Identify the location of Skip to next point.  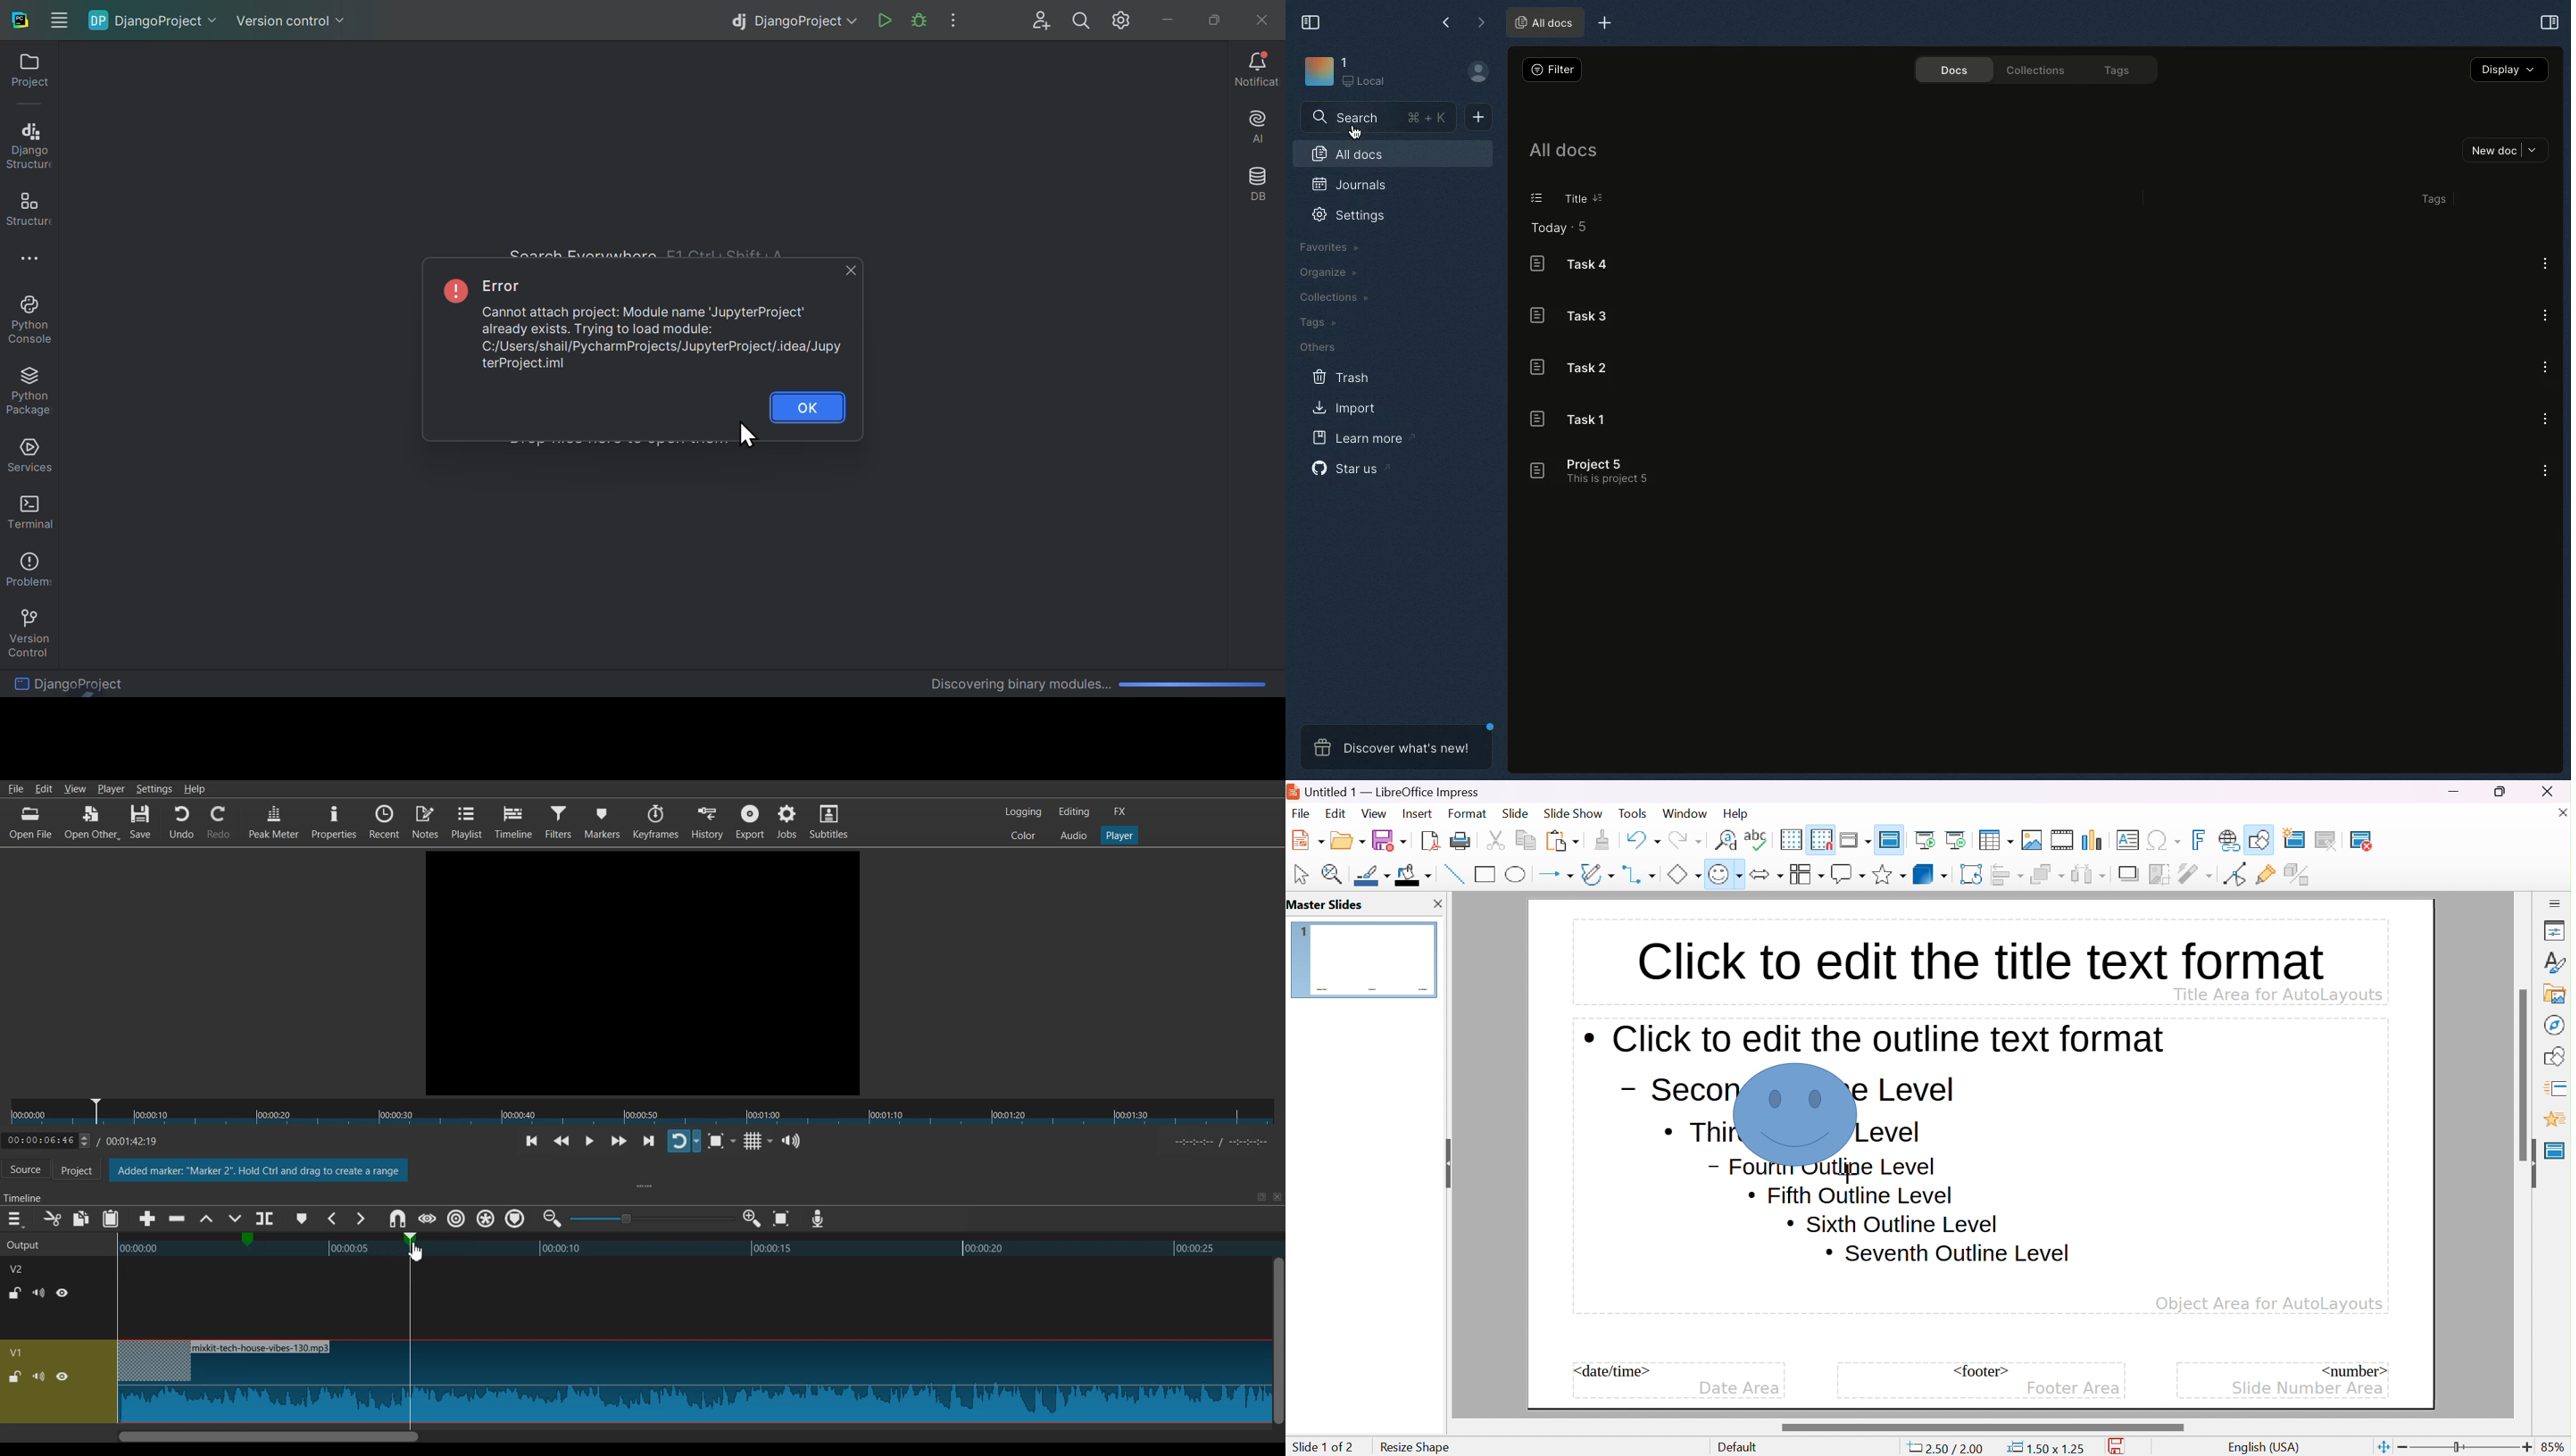
(650, 1142).